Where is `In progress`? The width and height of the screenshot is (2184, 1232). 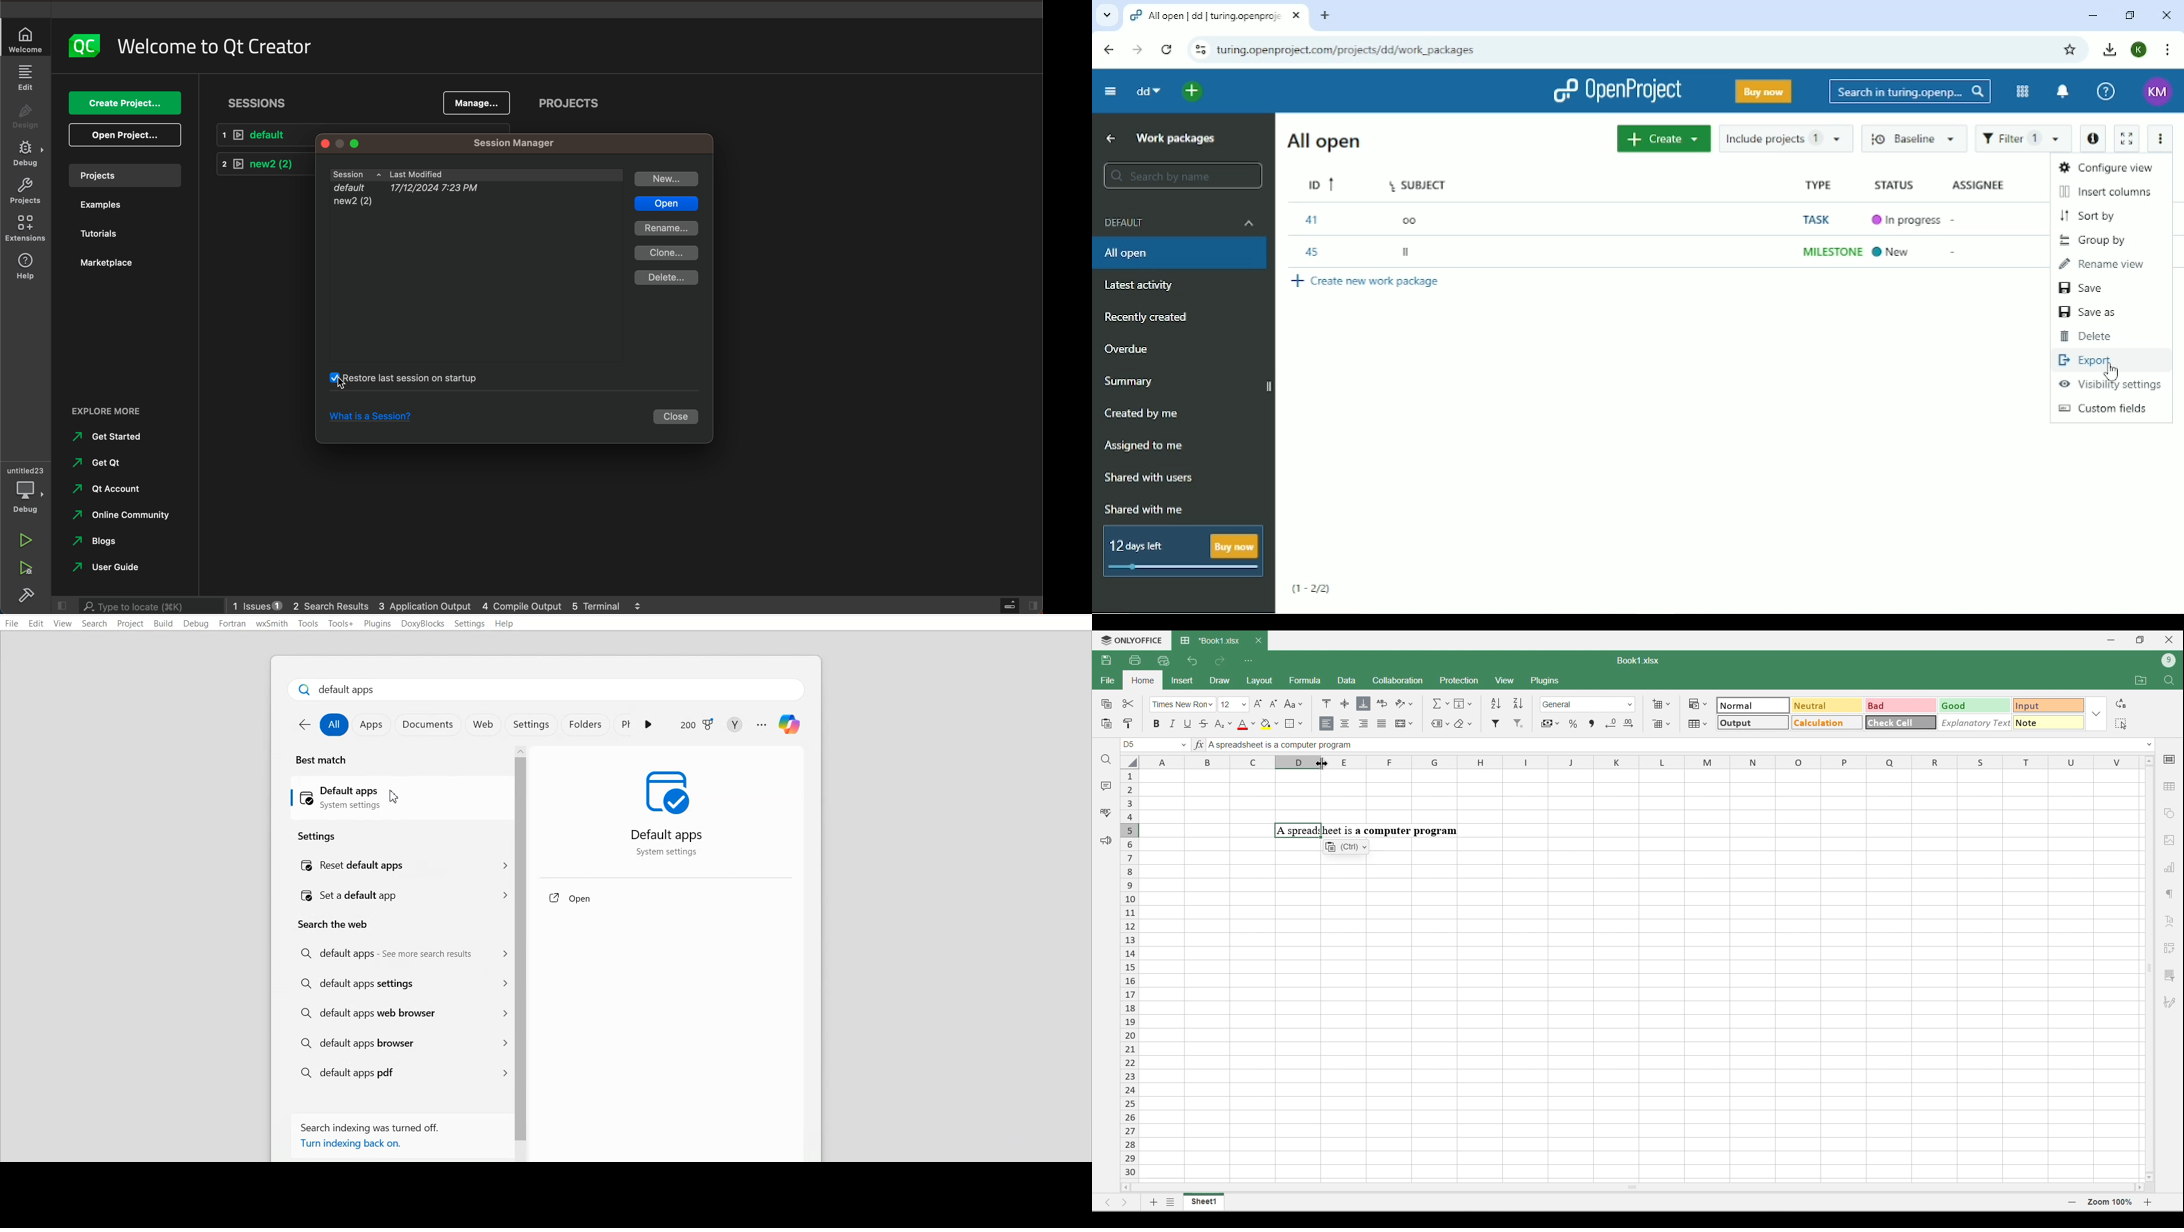 In progress is located at coordinates (1904, 219).